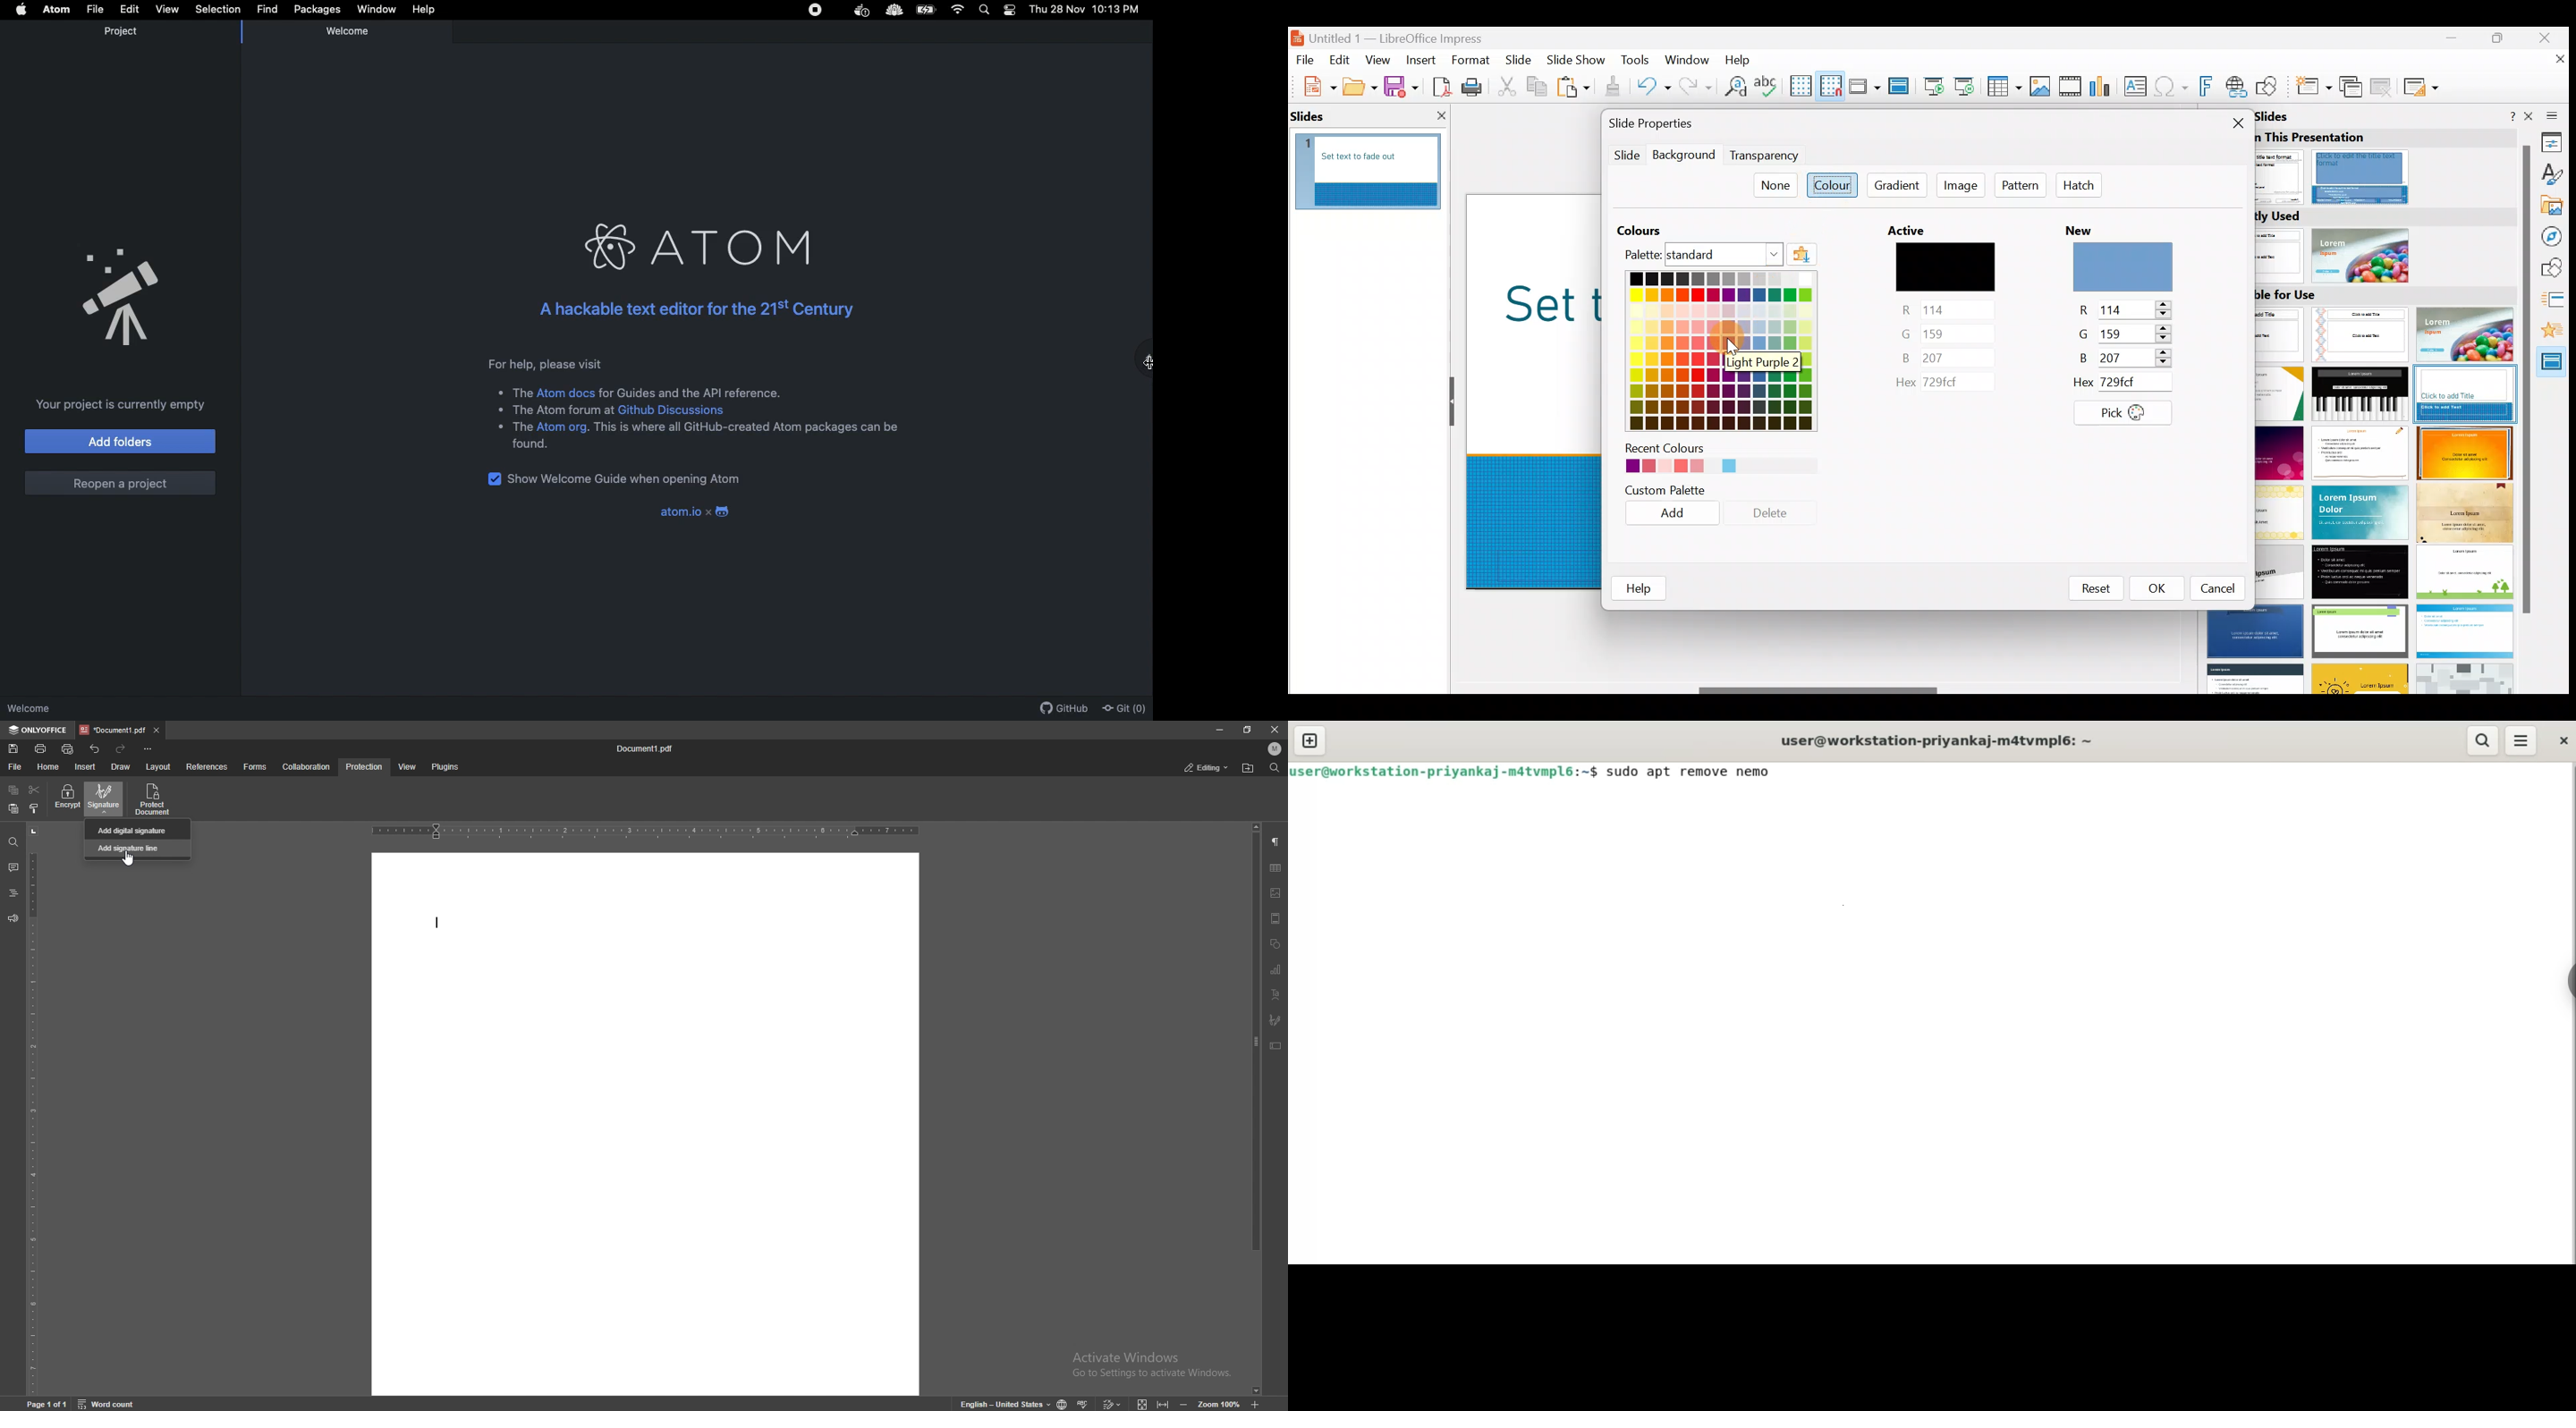 The height and width of the screenshot is (1428, 2576). I want to click on Close, so click(2550, 36).